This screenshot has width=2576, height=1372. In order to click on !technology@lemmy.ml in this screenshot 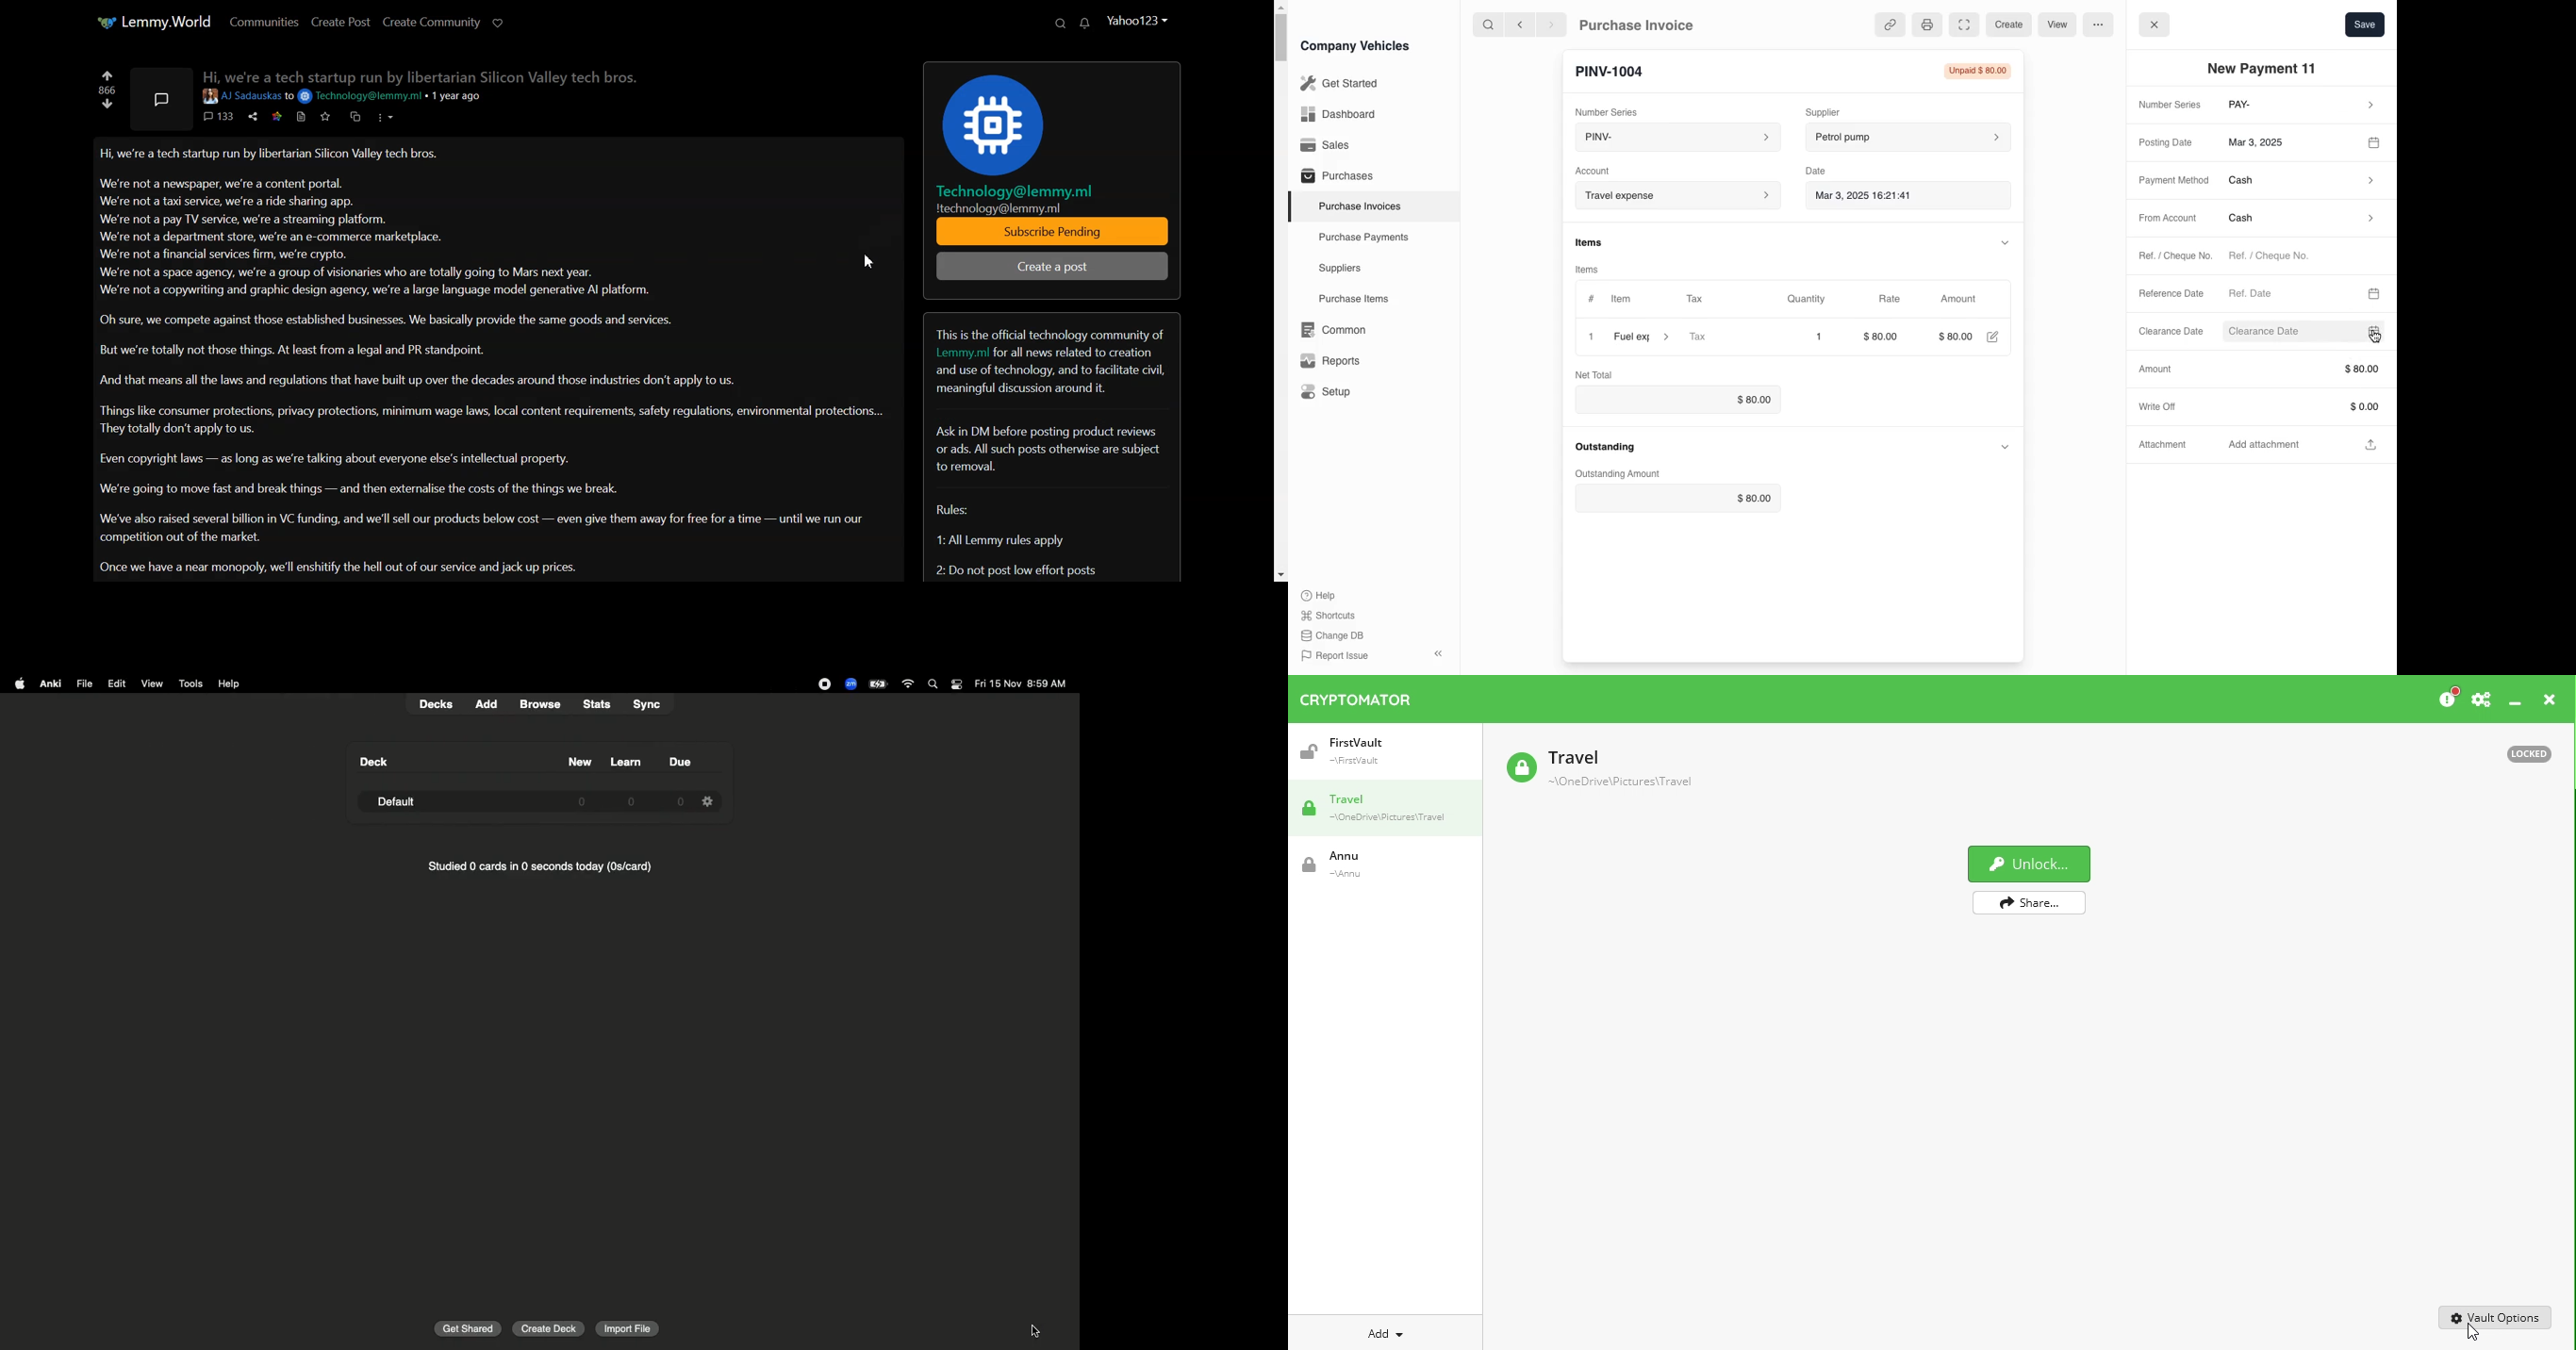, I will do `click(998, 208)`.